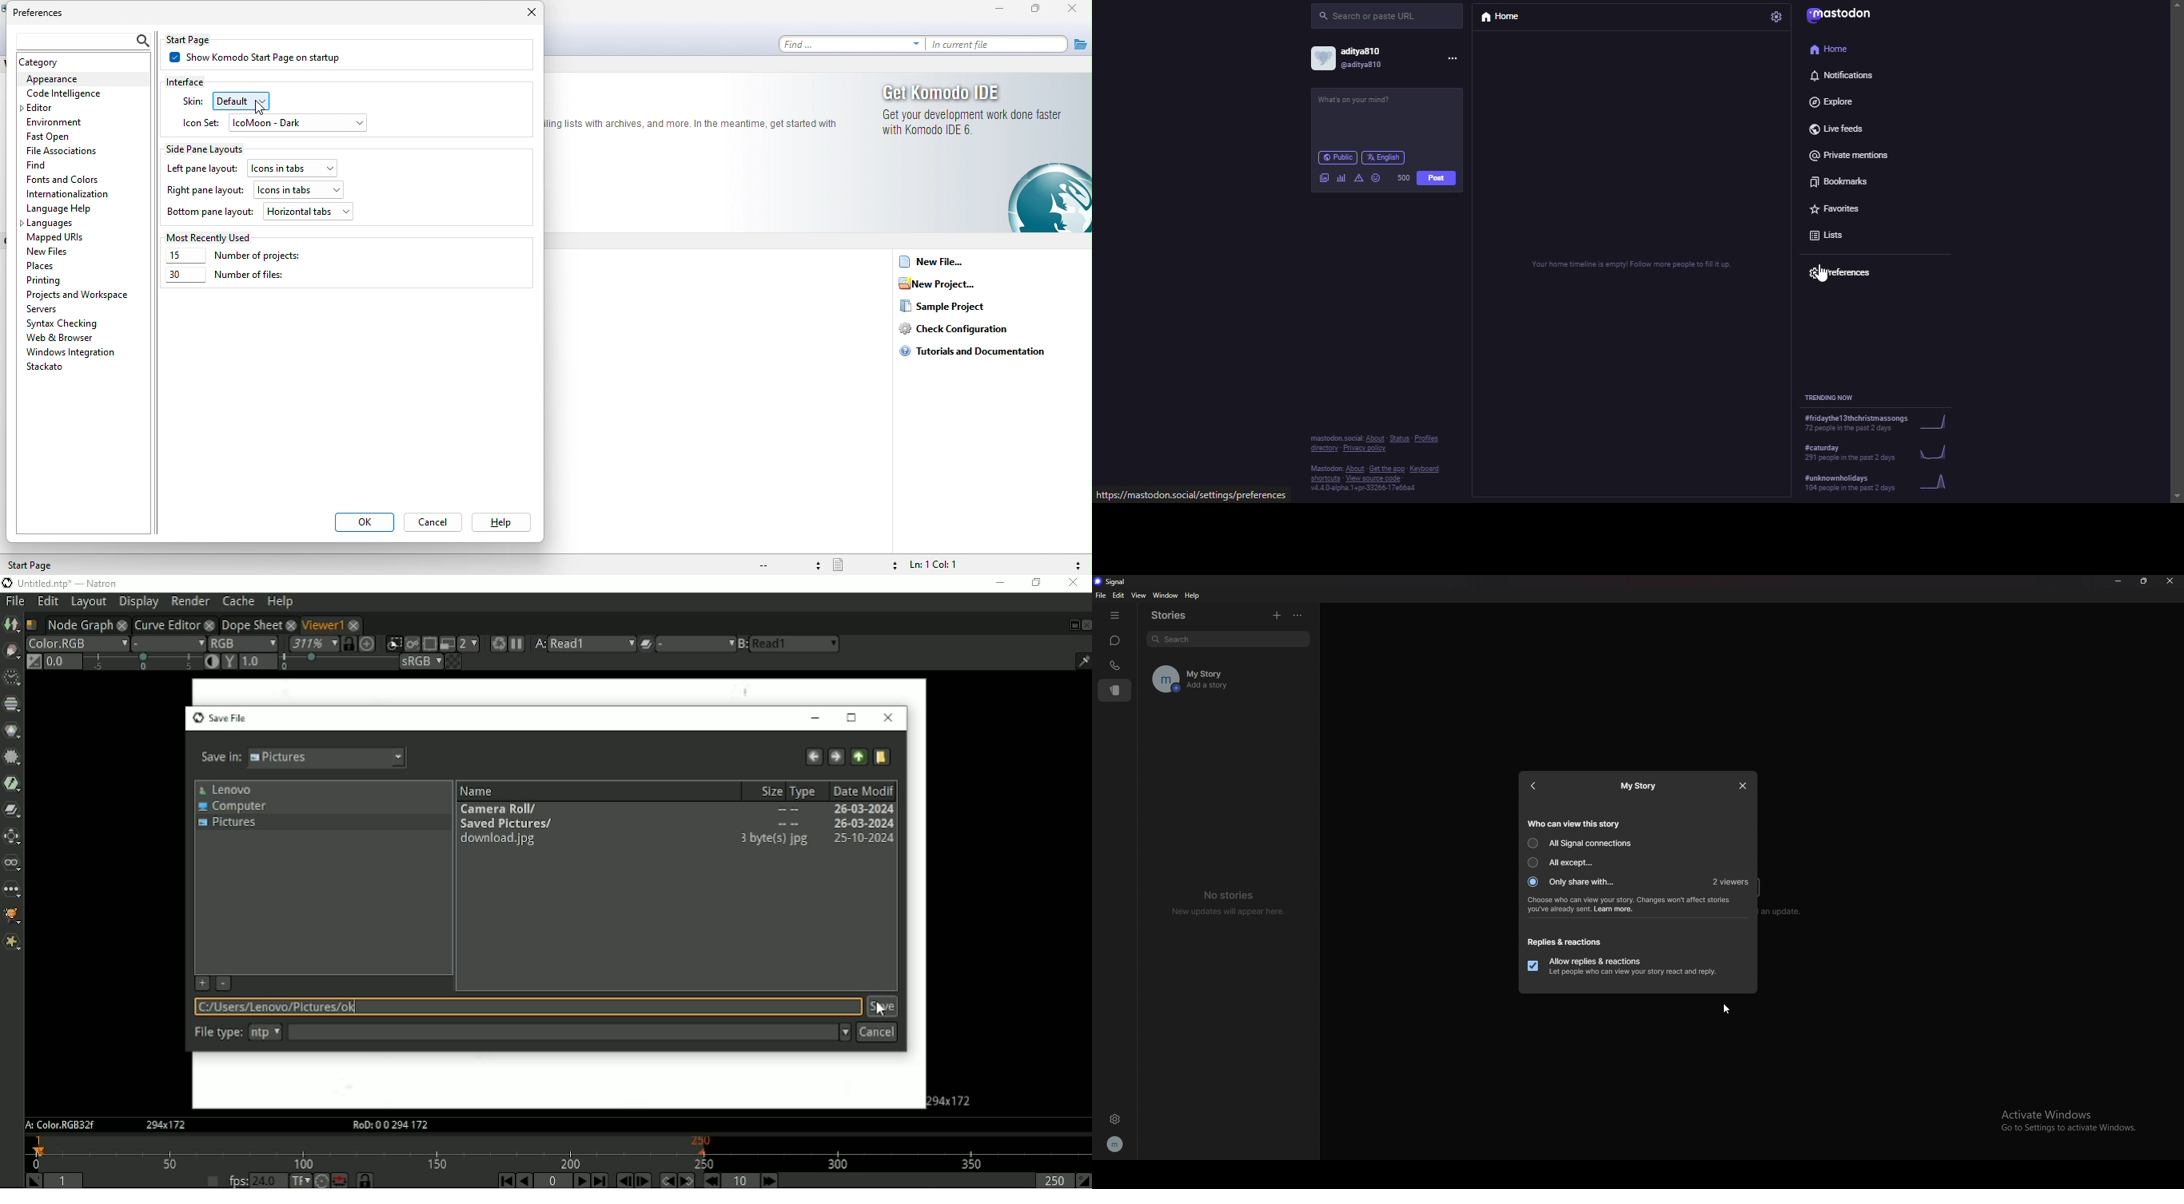 The width and height of the screenshot is (2184, 1204). Describe the element at coordinates (313, 643) in the screenshot. I see `Zoom` at that location.